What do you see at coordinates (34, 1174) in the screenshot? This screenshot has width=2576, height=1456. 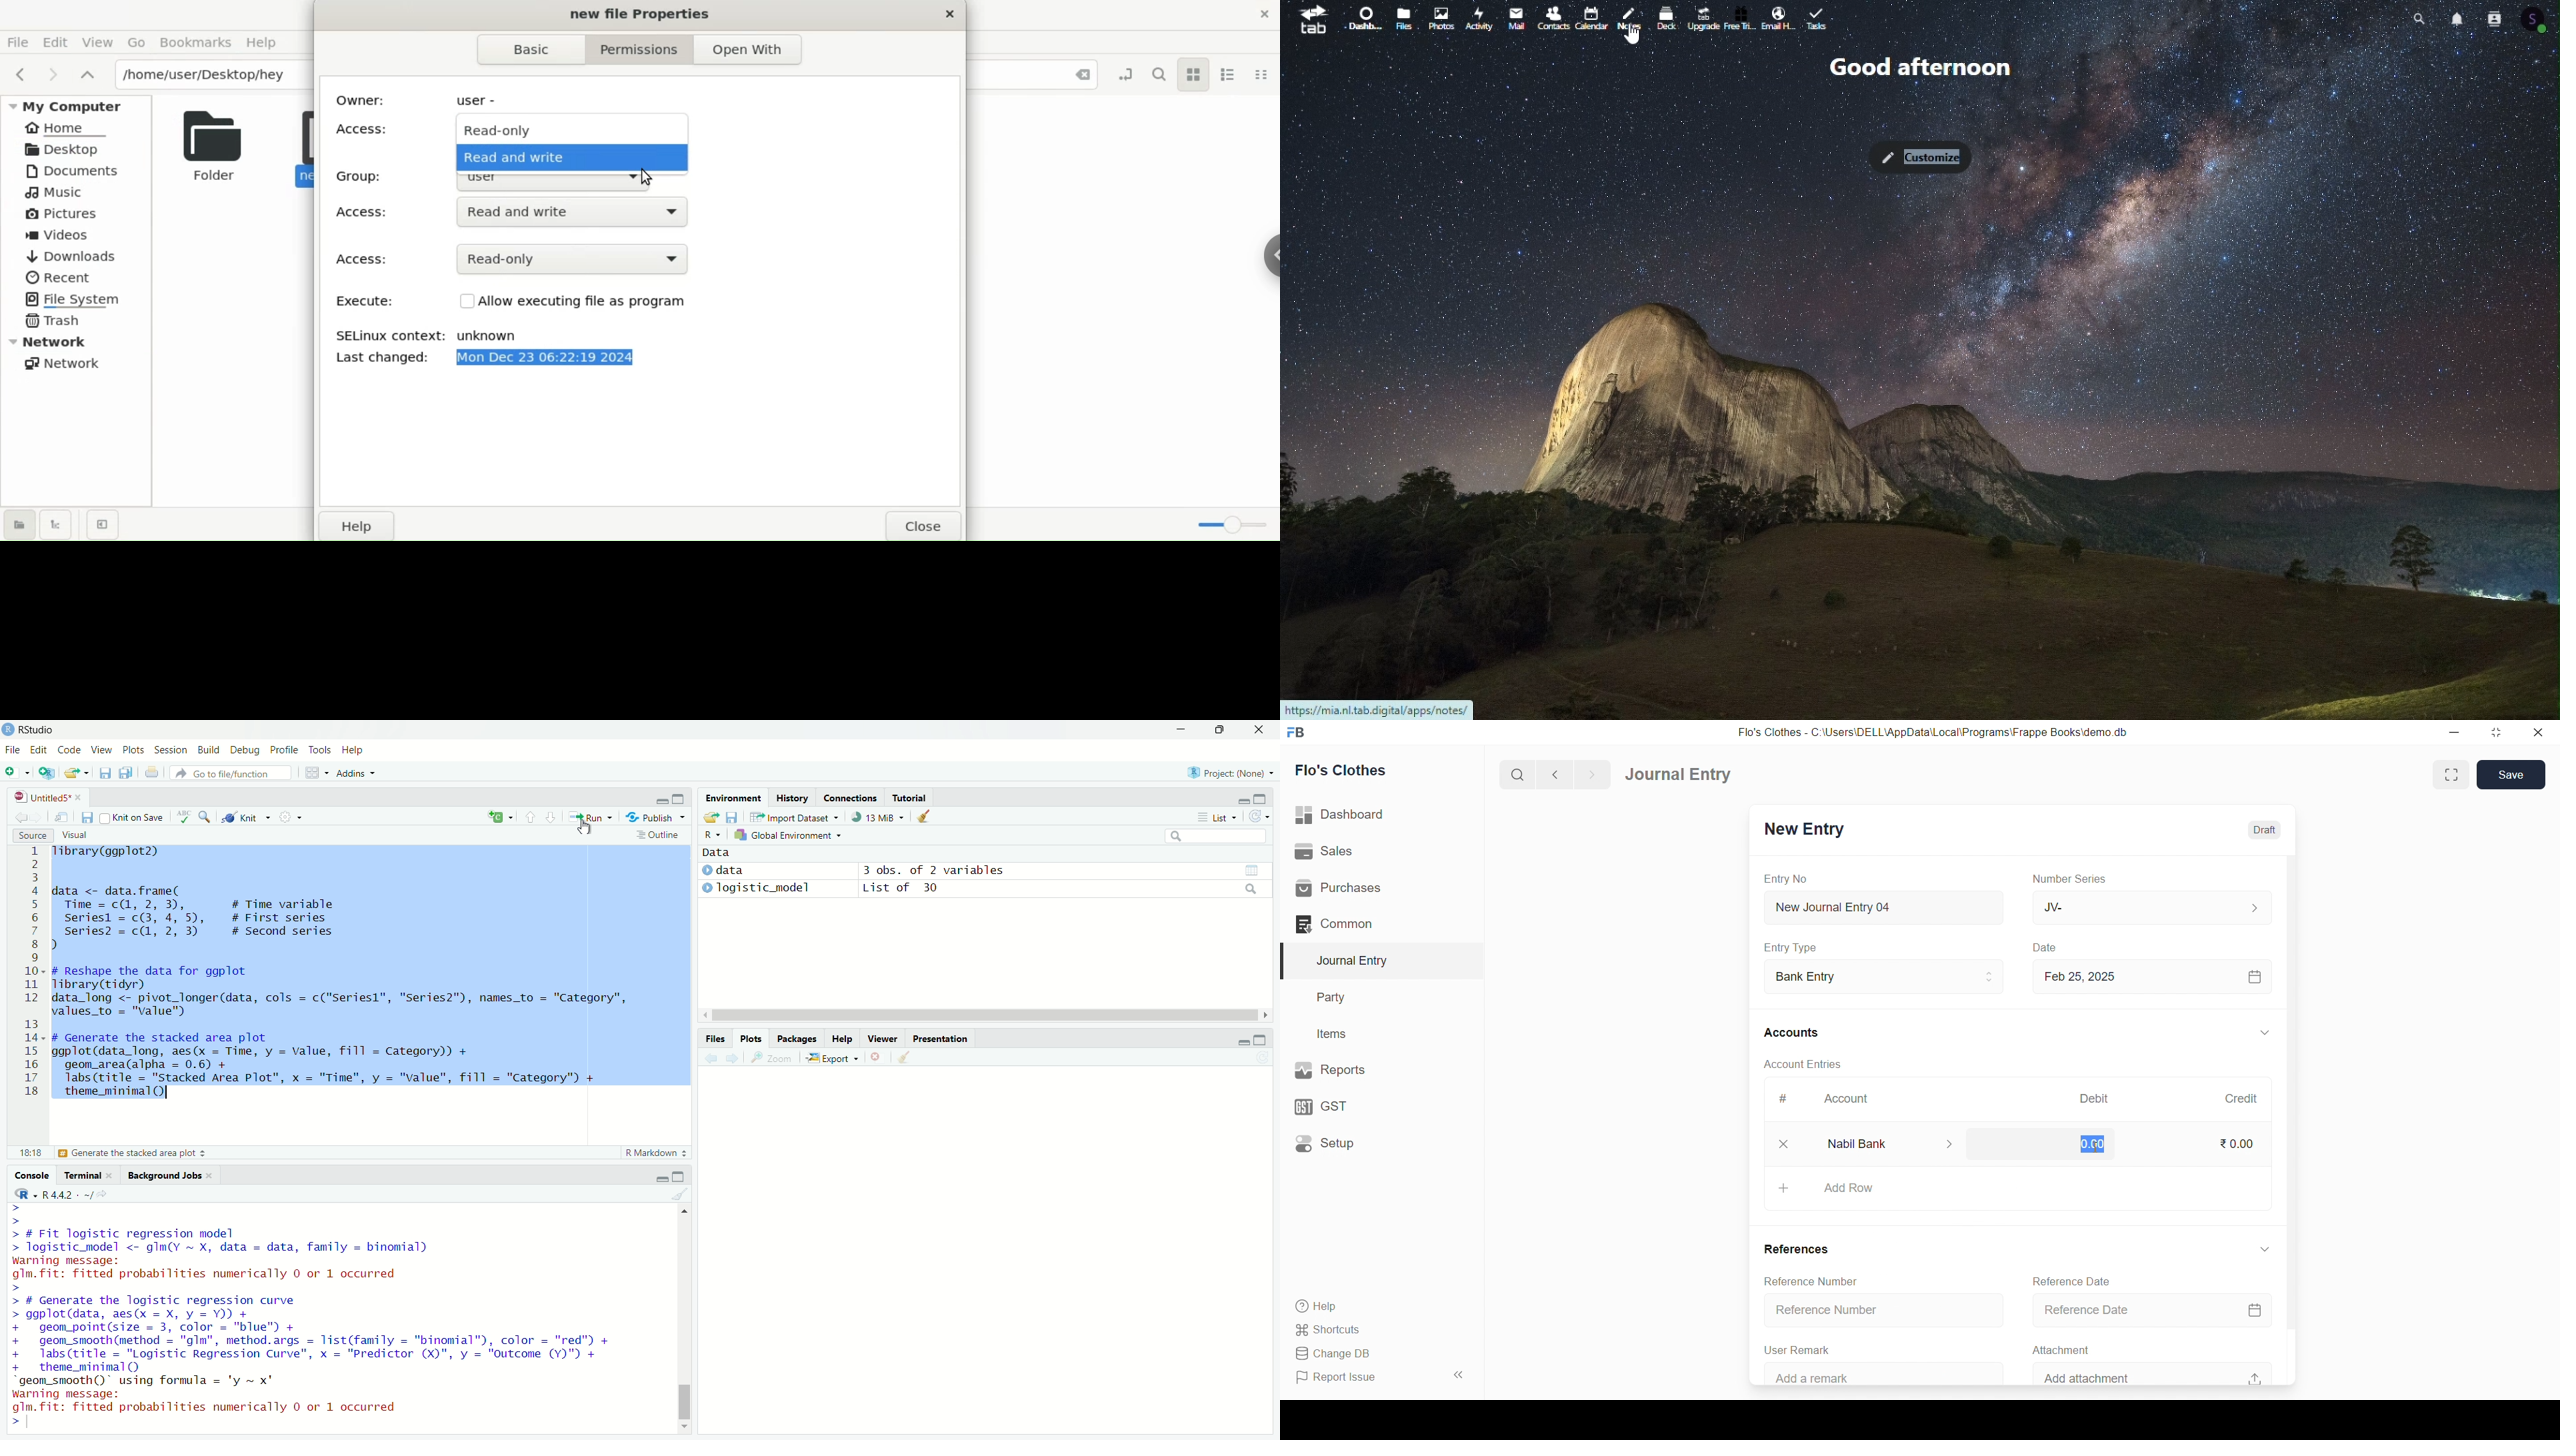 I see `Console` at bounding box center [34, 1174].